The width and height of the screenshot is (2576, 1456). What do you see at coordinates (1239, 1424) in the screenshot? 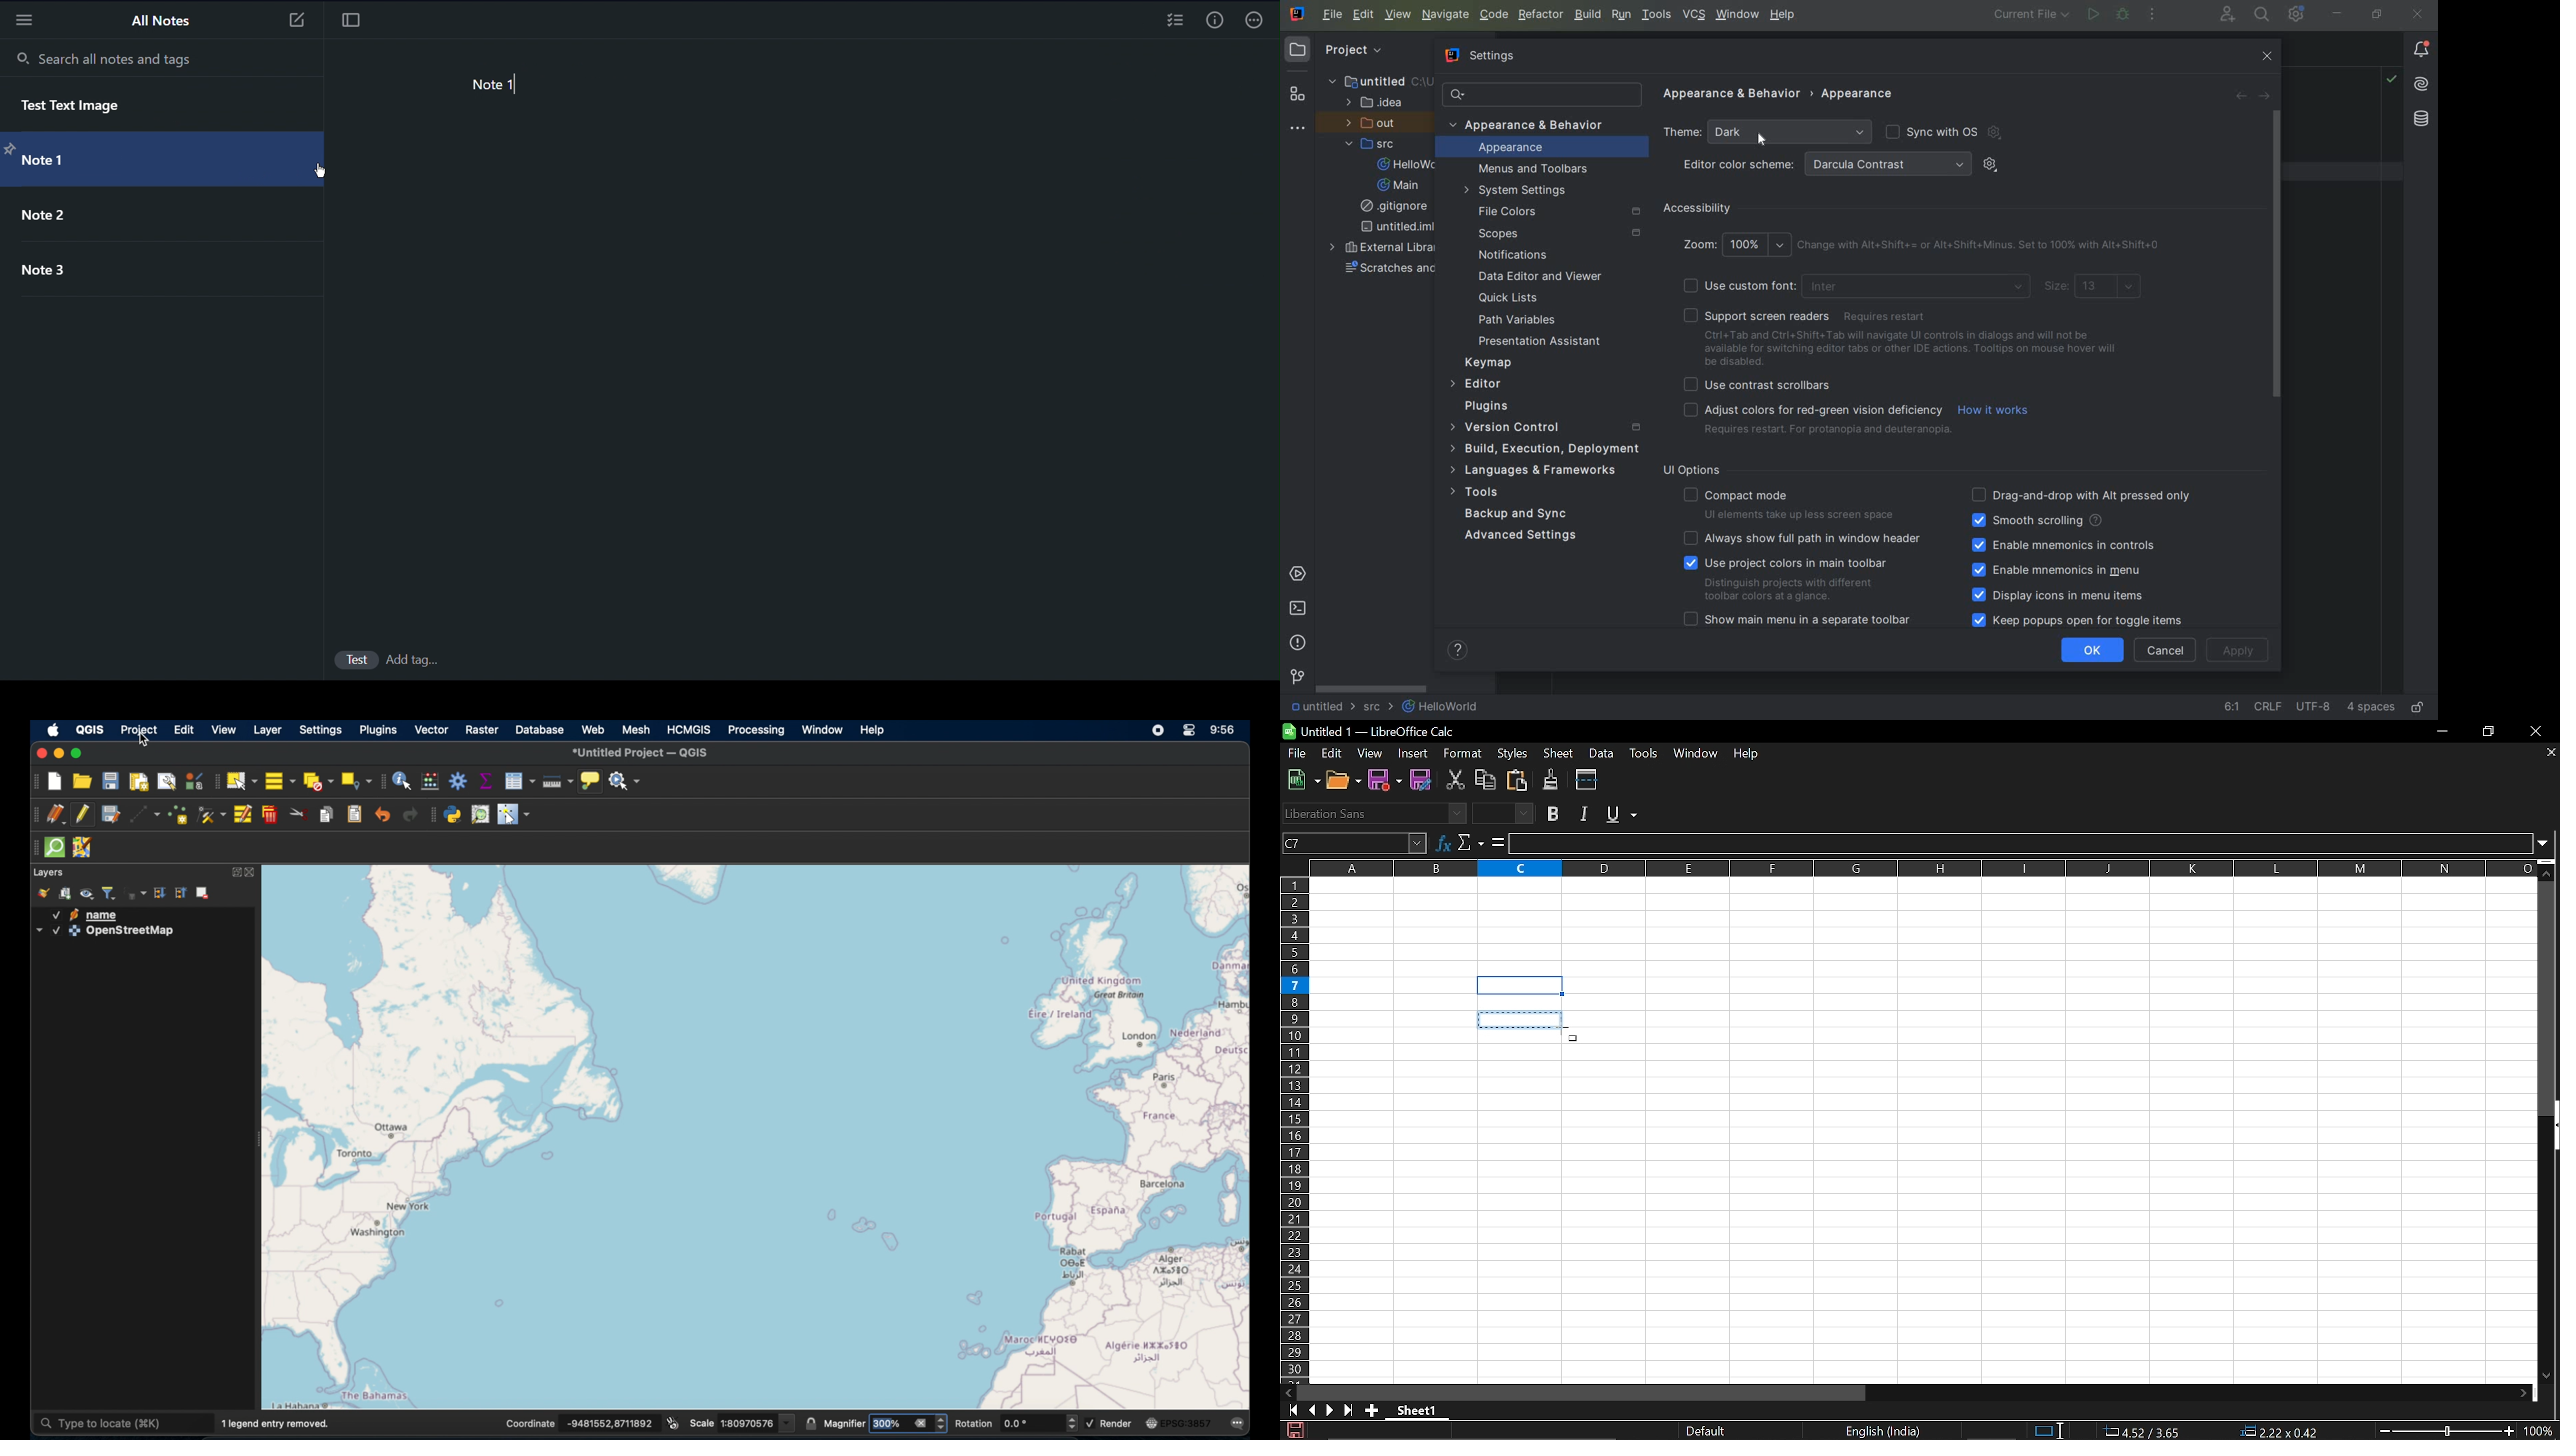
I see `messages` at bounding box center [1239, 1424].